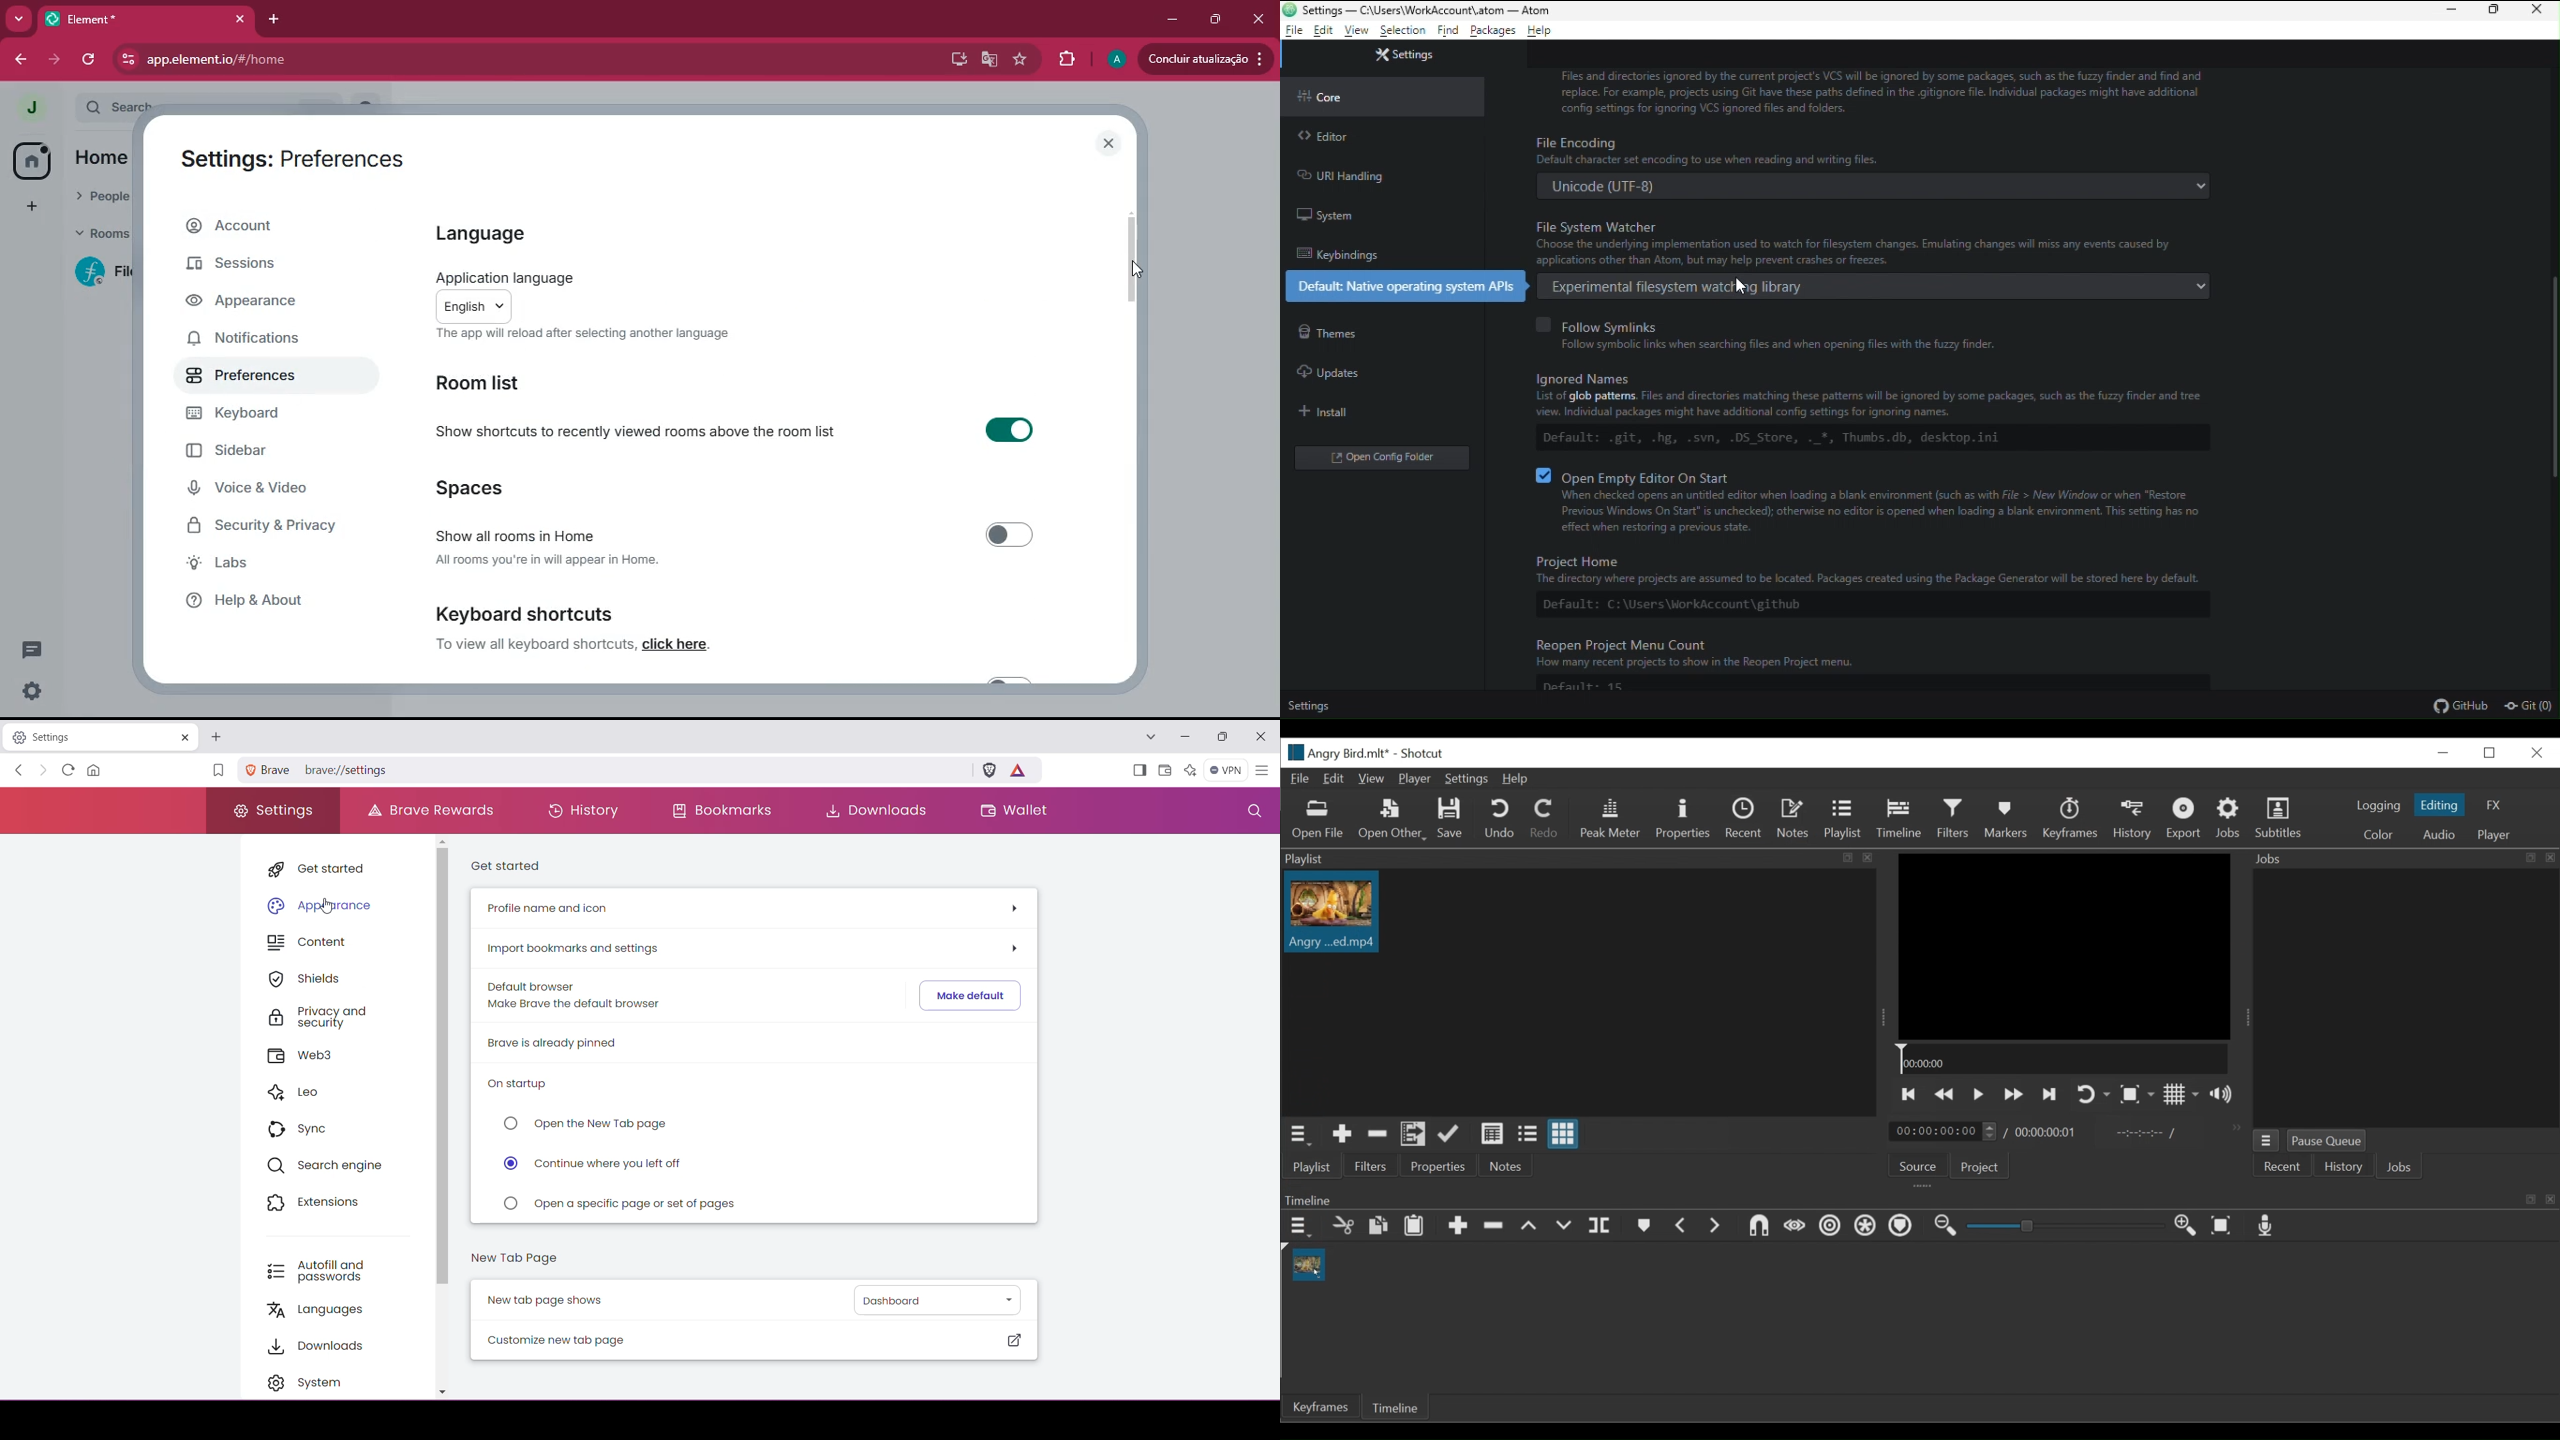 This screenshot has height=1456, width=2576. What do you see at coordinates (1467, 779) in the screenshot?
I see `Settings` at bounding box center [1467, 779].